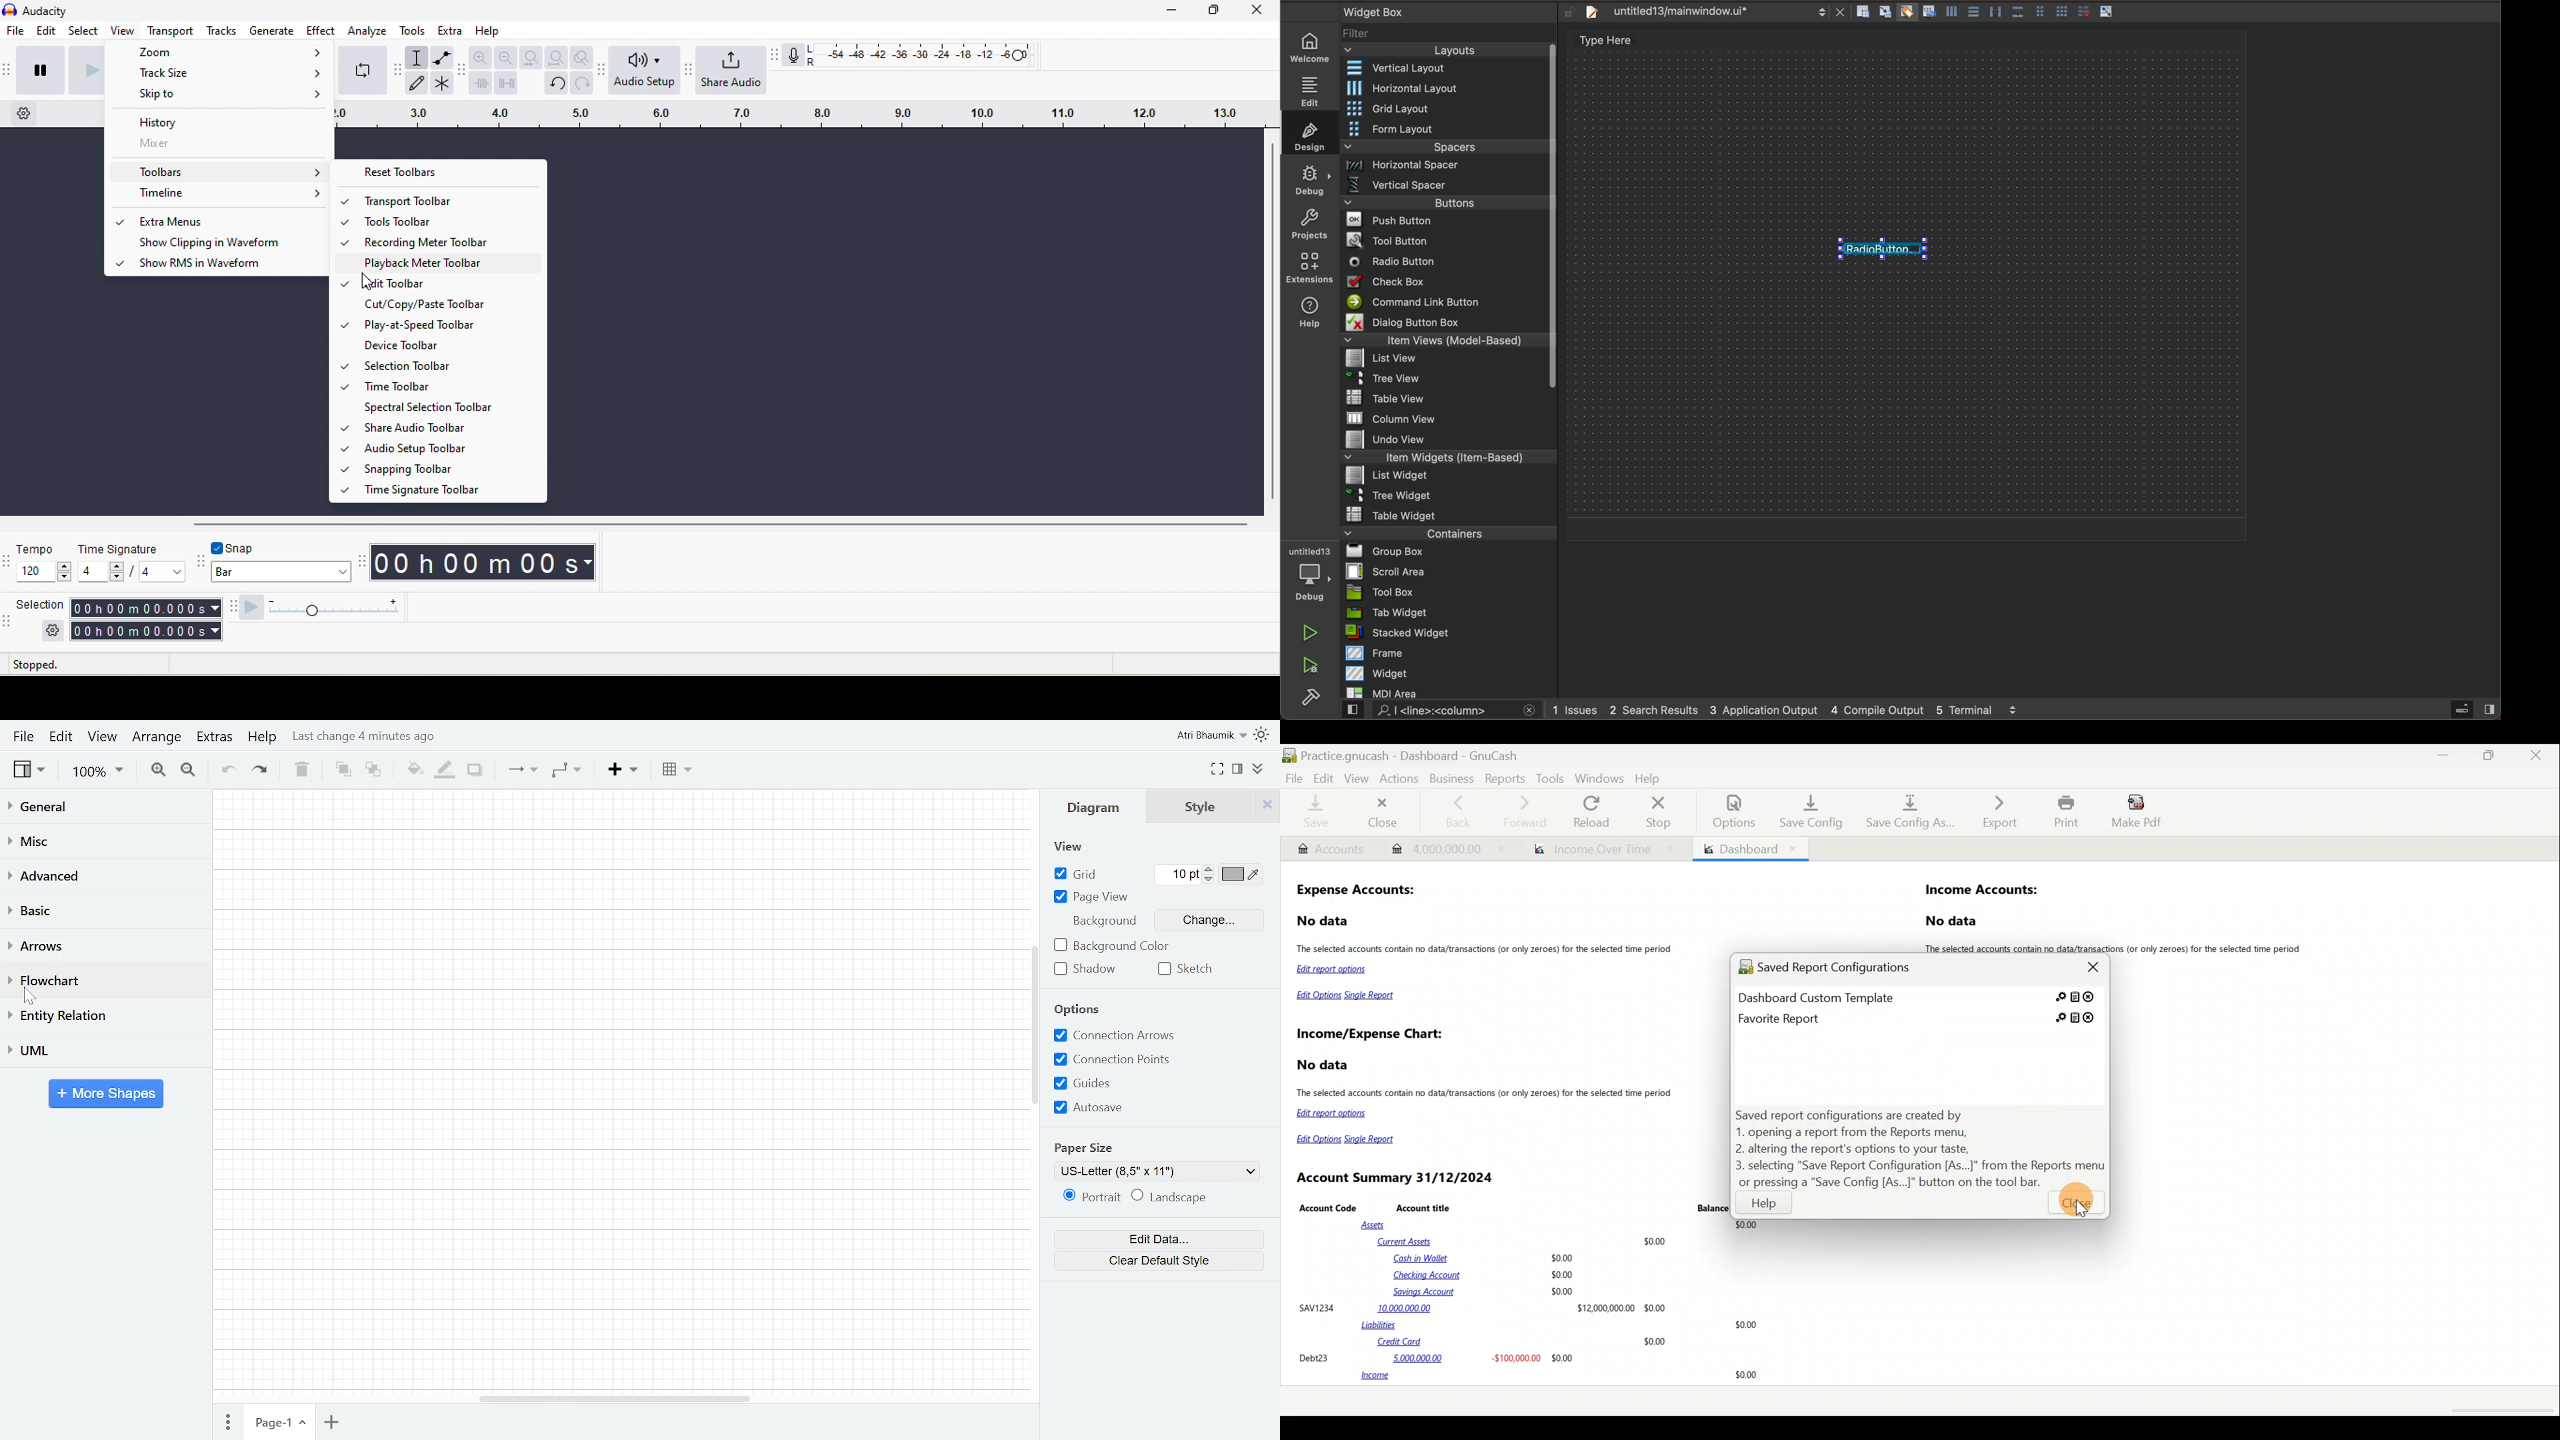 The height and width of the screenshot is (1456, 2576). I want to click on BAckground color, so click(1110, 946).